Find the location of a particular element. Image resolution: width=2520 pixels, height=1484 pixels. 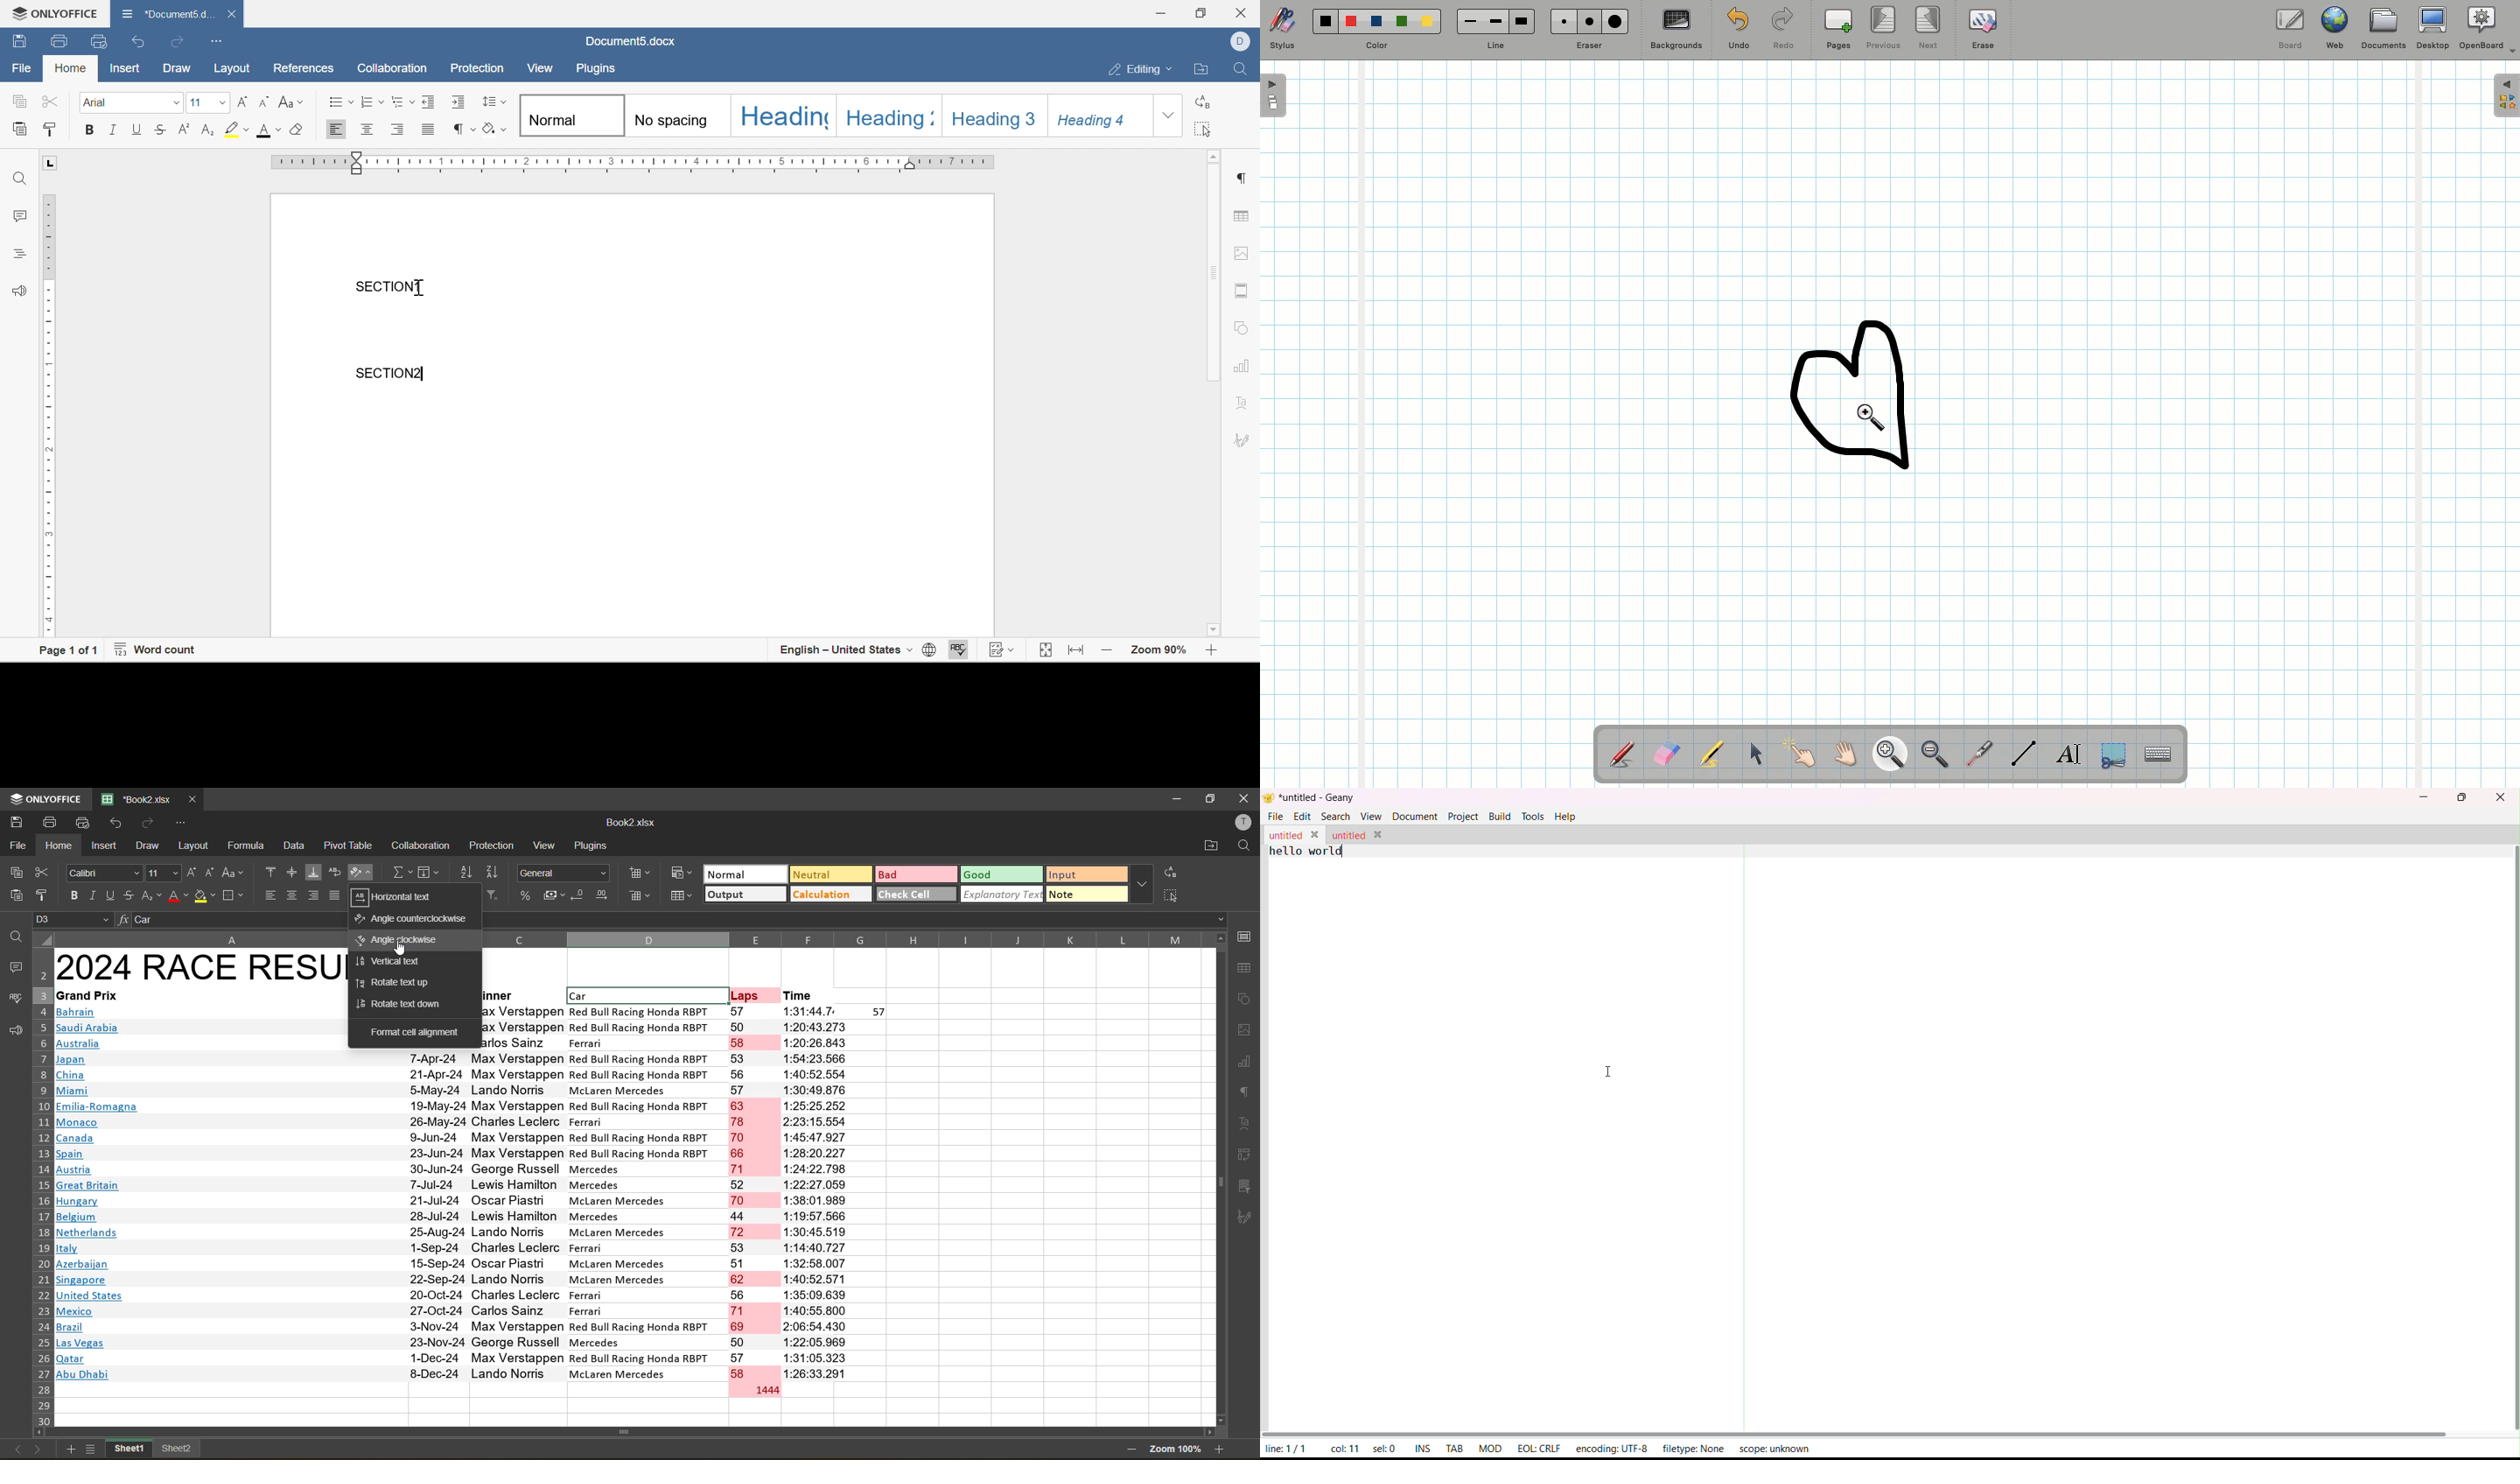

Vertical scroll is located at coordinates (1218, 1182).